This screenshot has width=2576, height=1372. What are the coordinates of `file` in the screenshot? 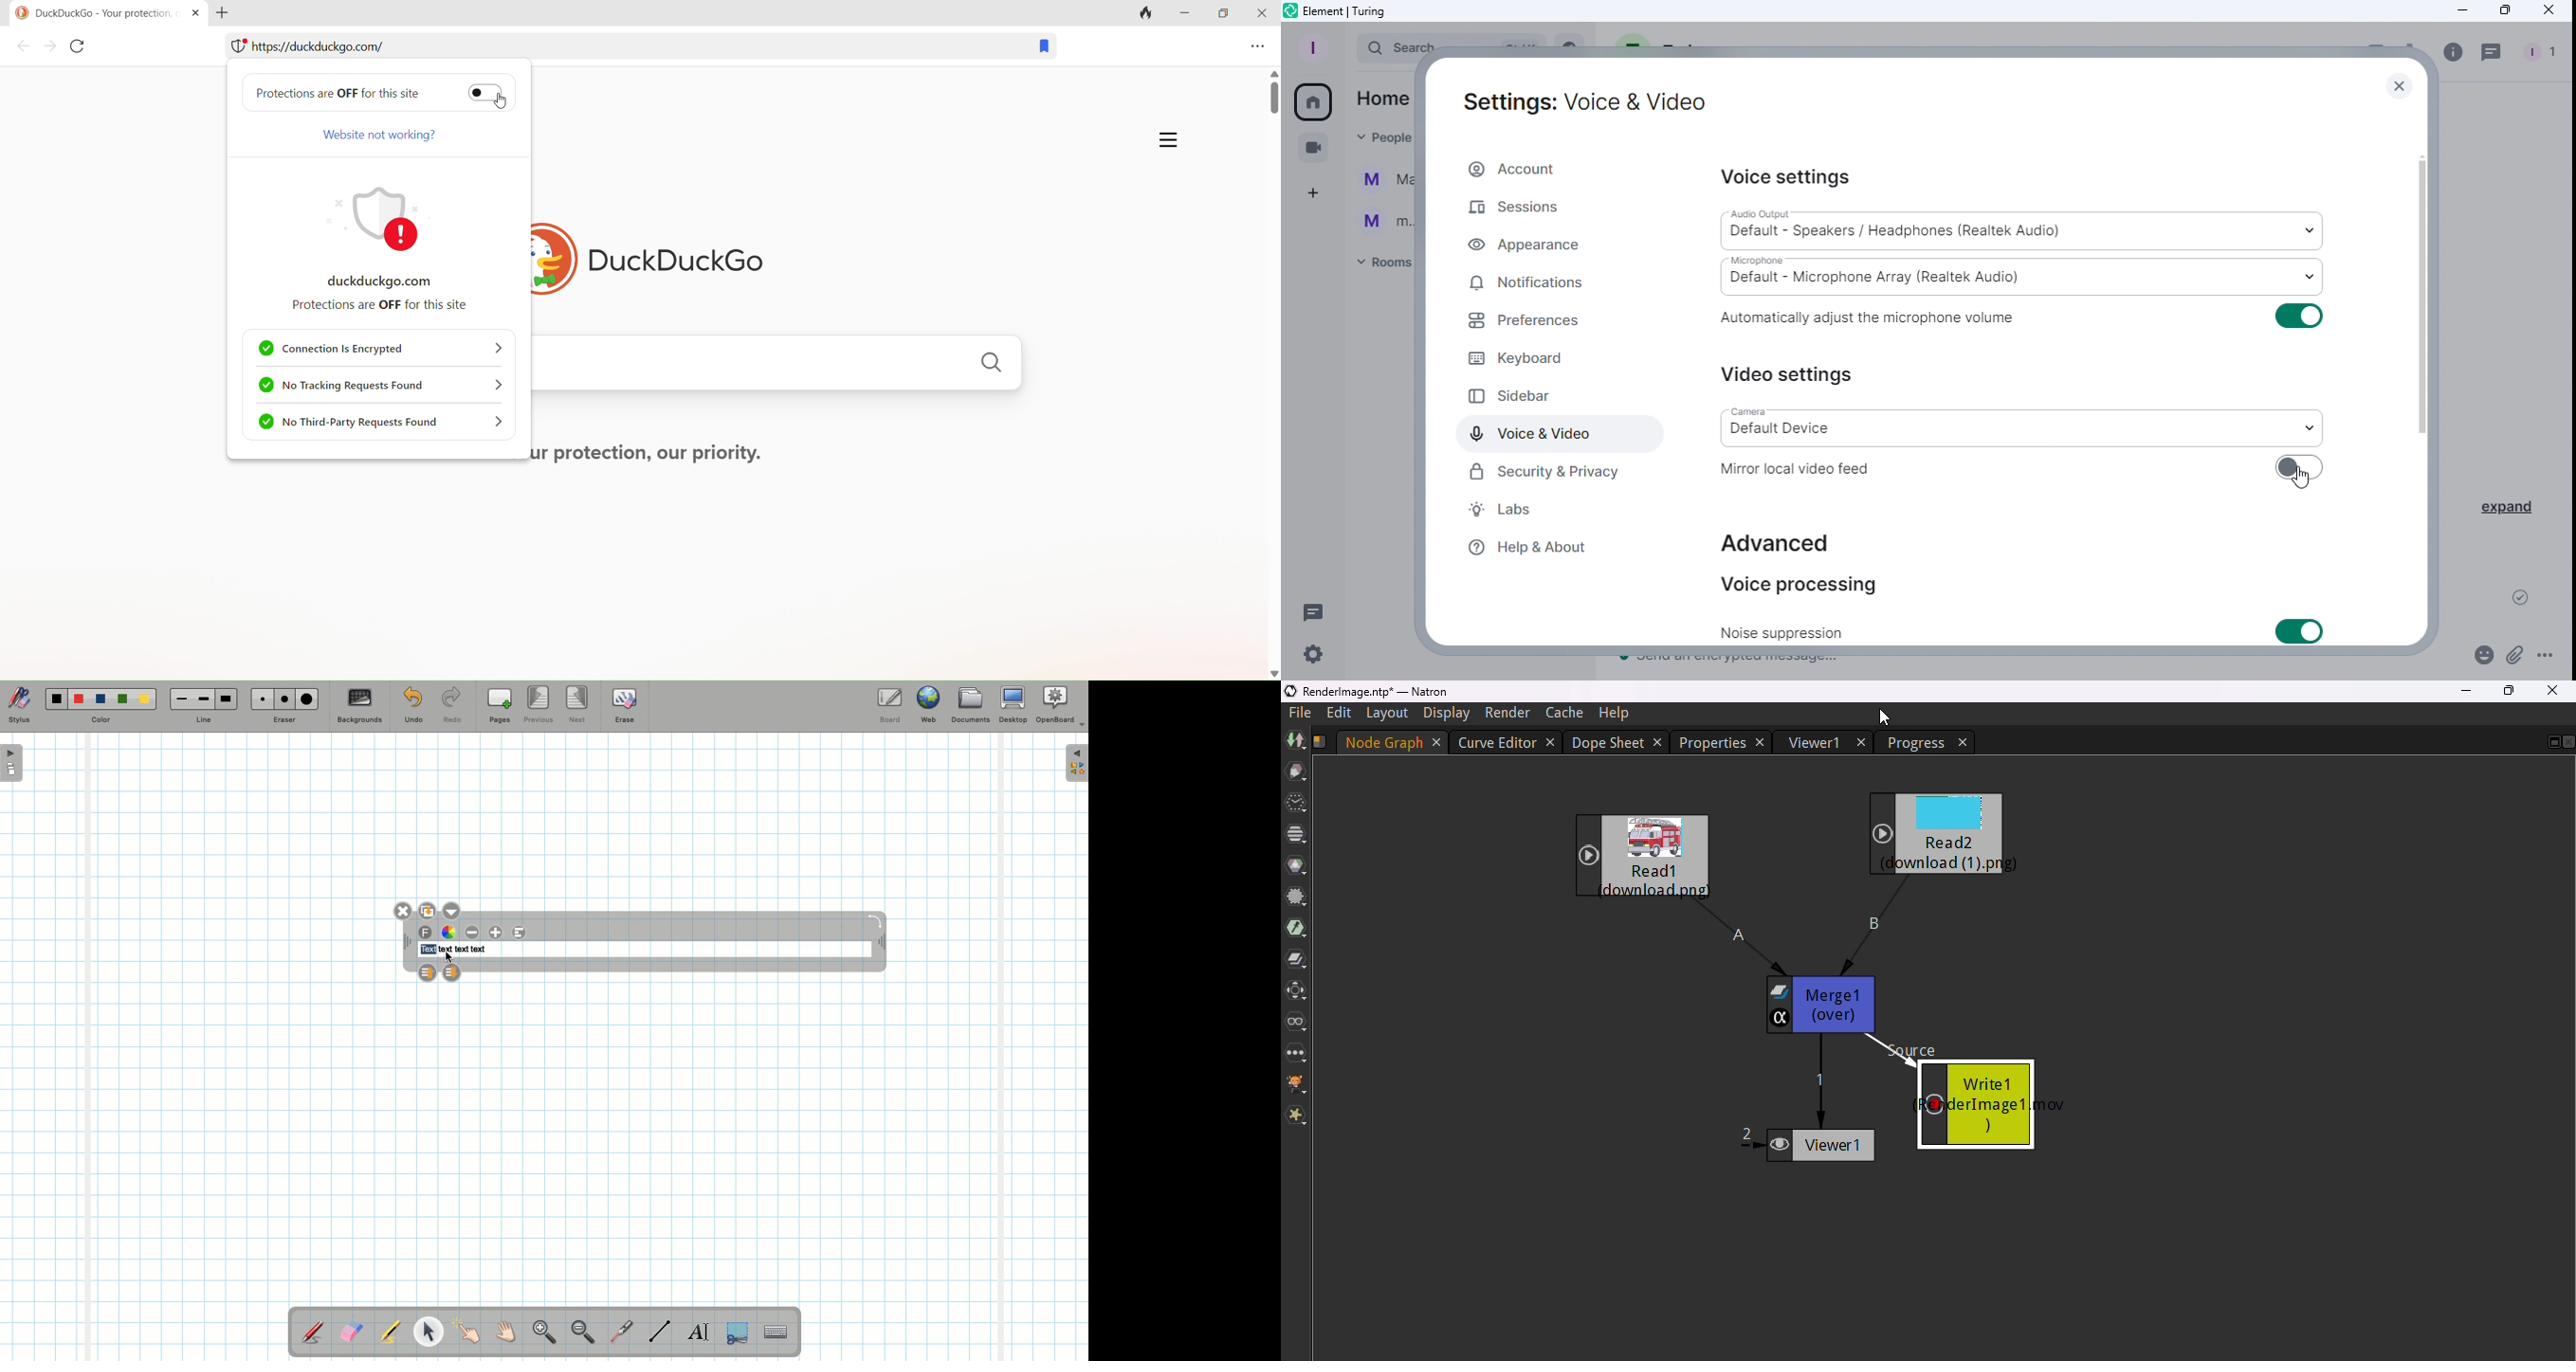 It's located at (1301, 713).